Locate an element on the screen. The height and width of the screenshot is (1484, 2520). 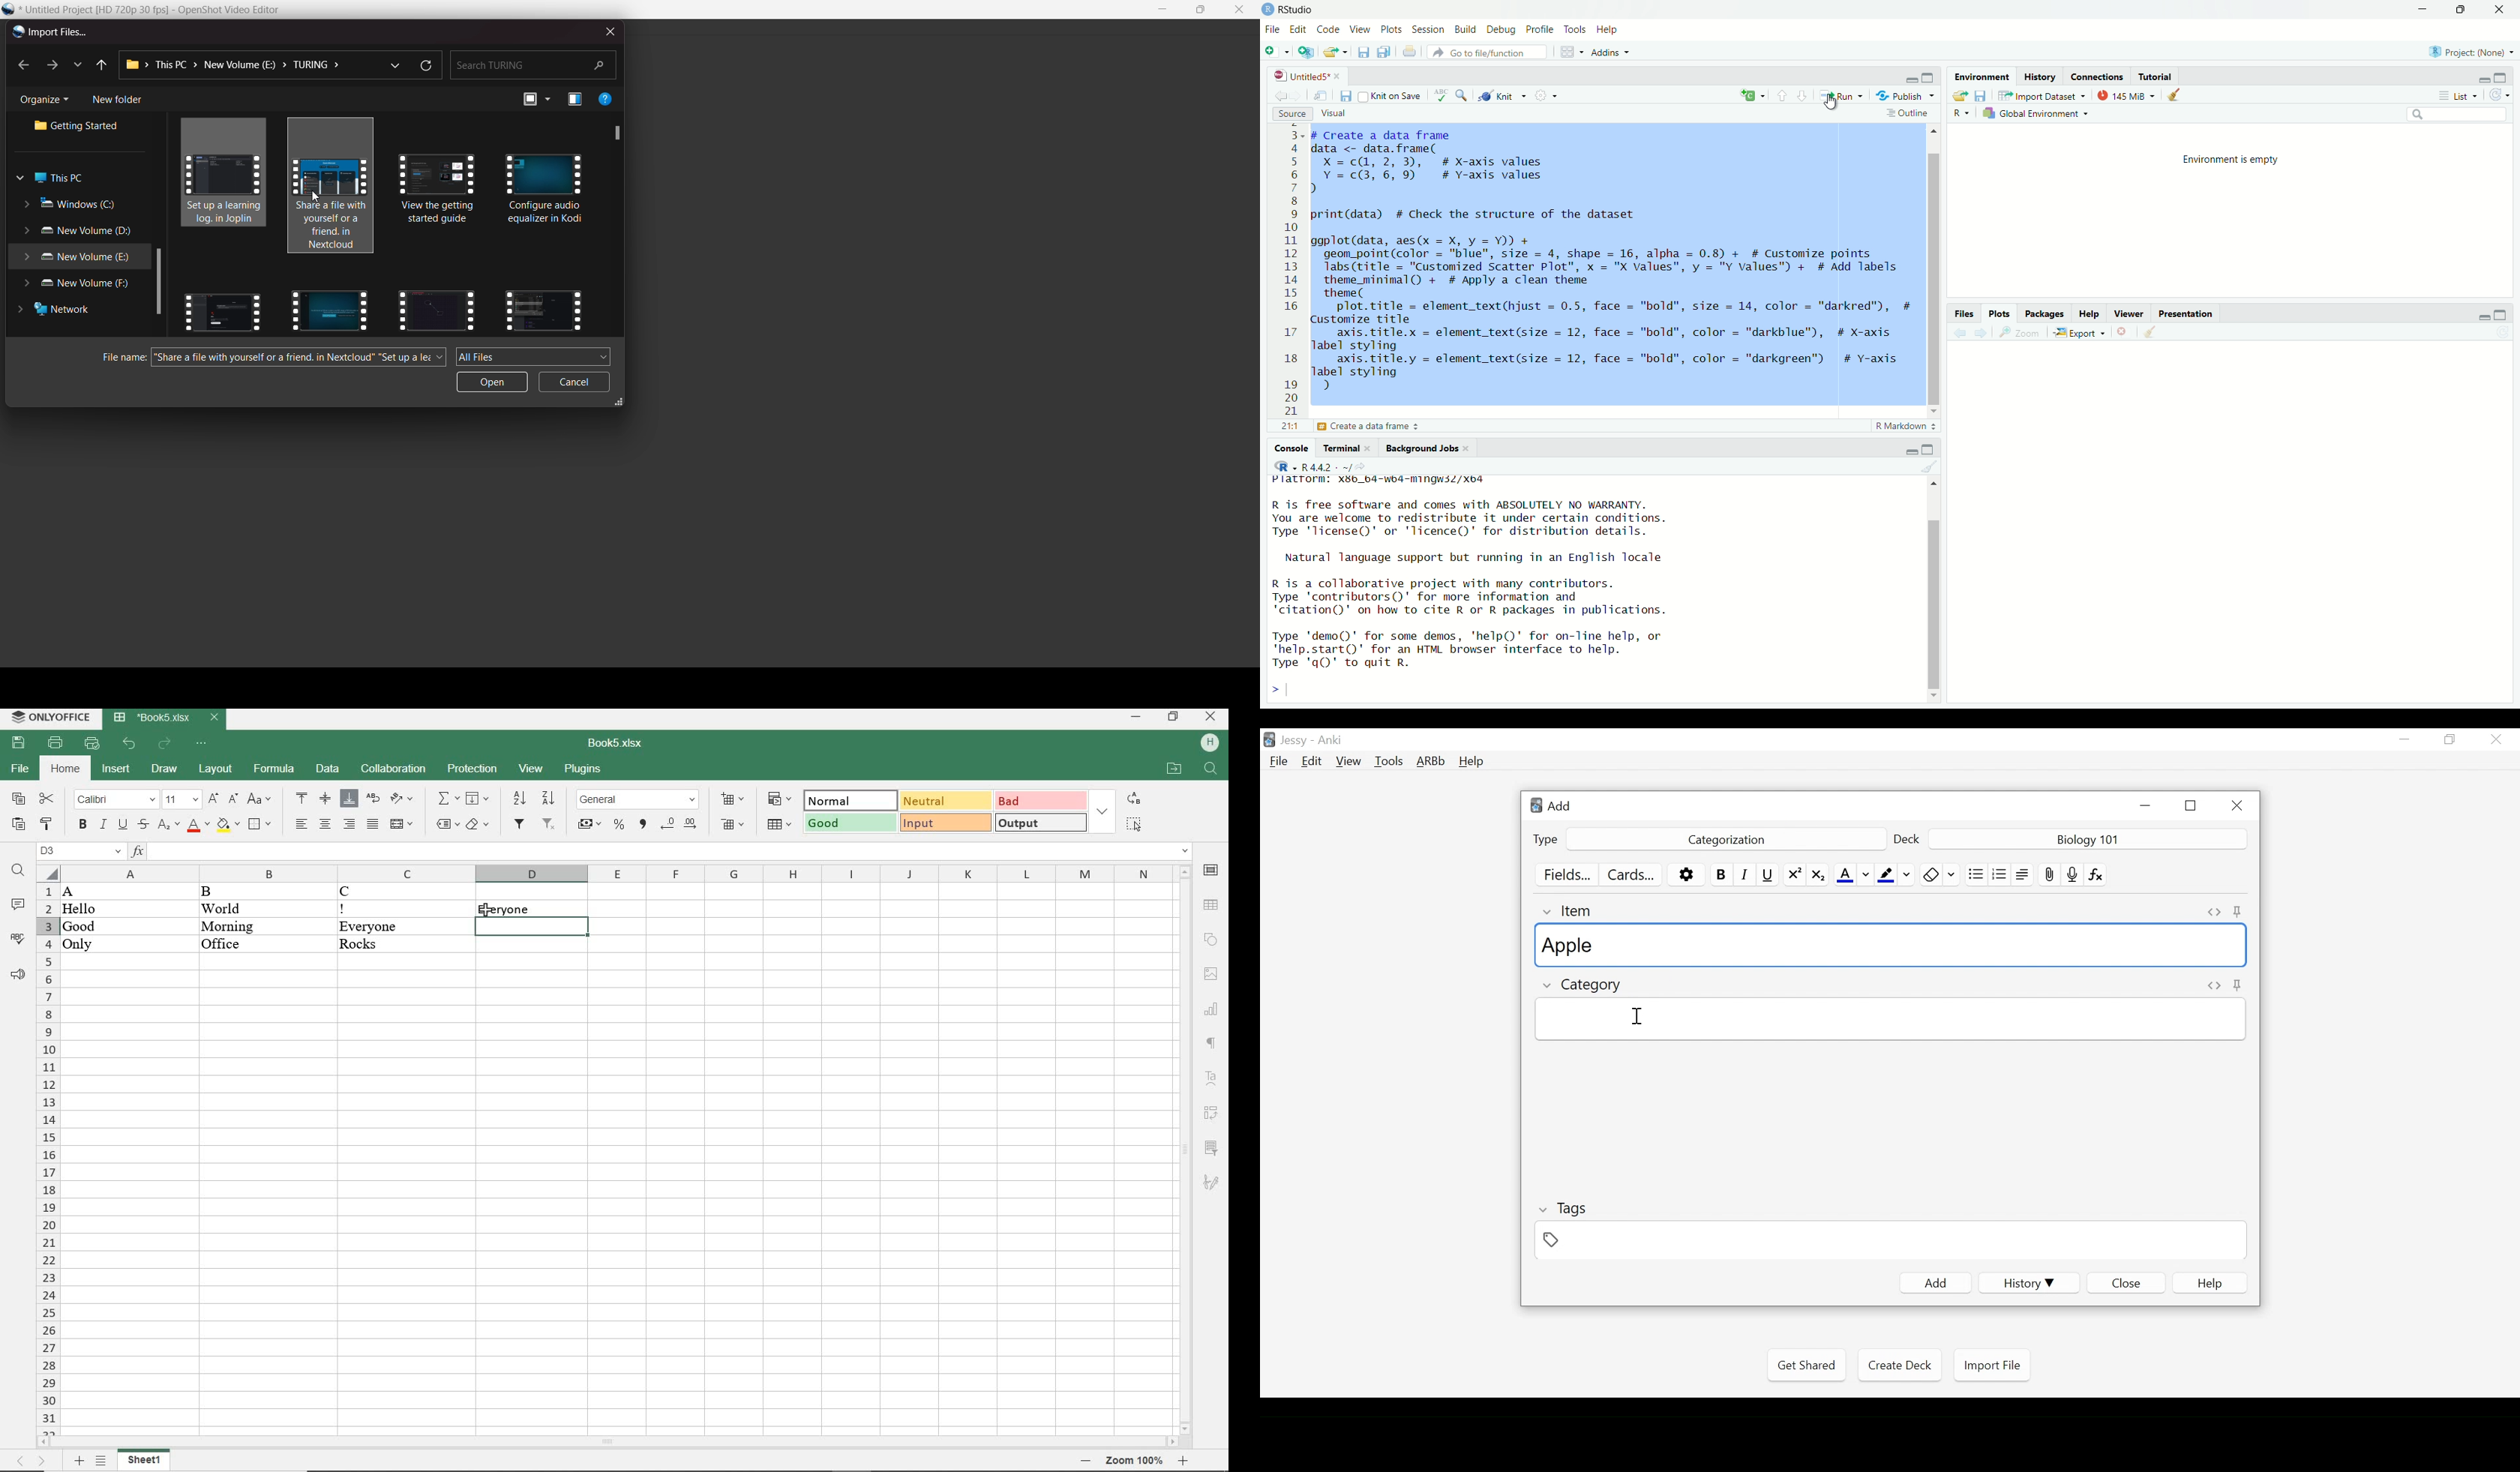
Clear console is located at coordinates (2153, 333).